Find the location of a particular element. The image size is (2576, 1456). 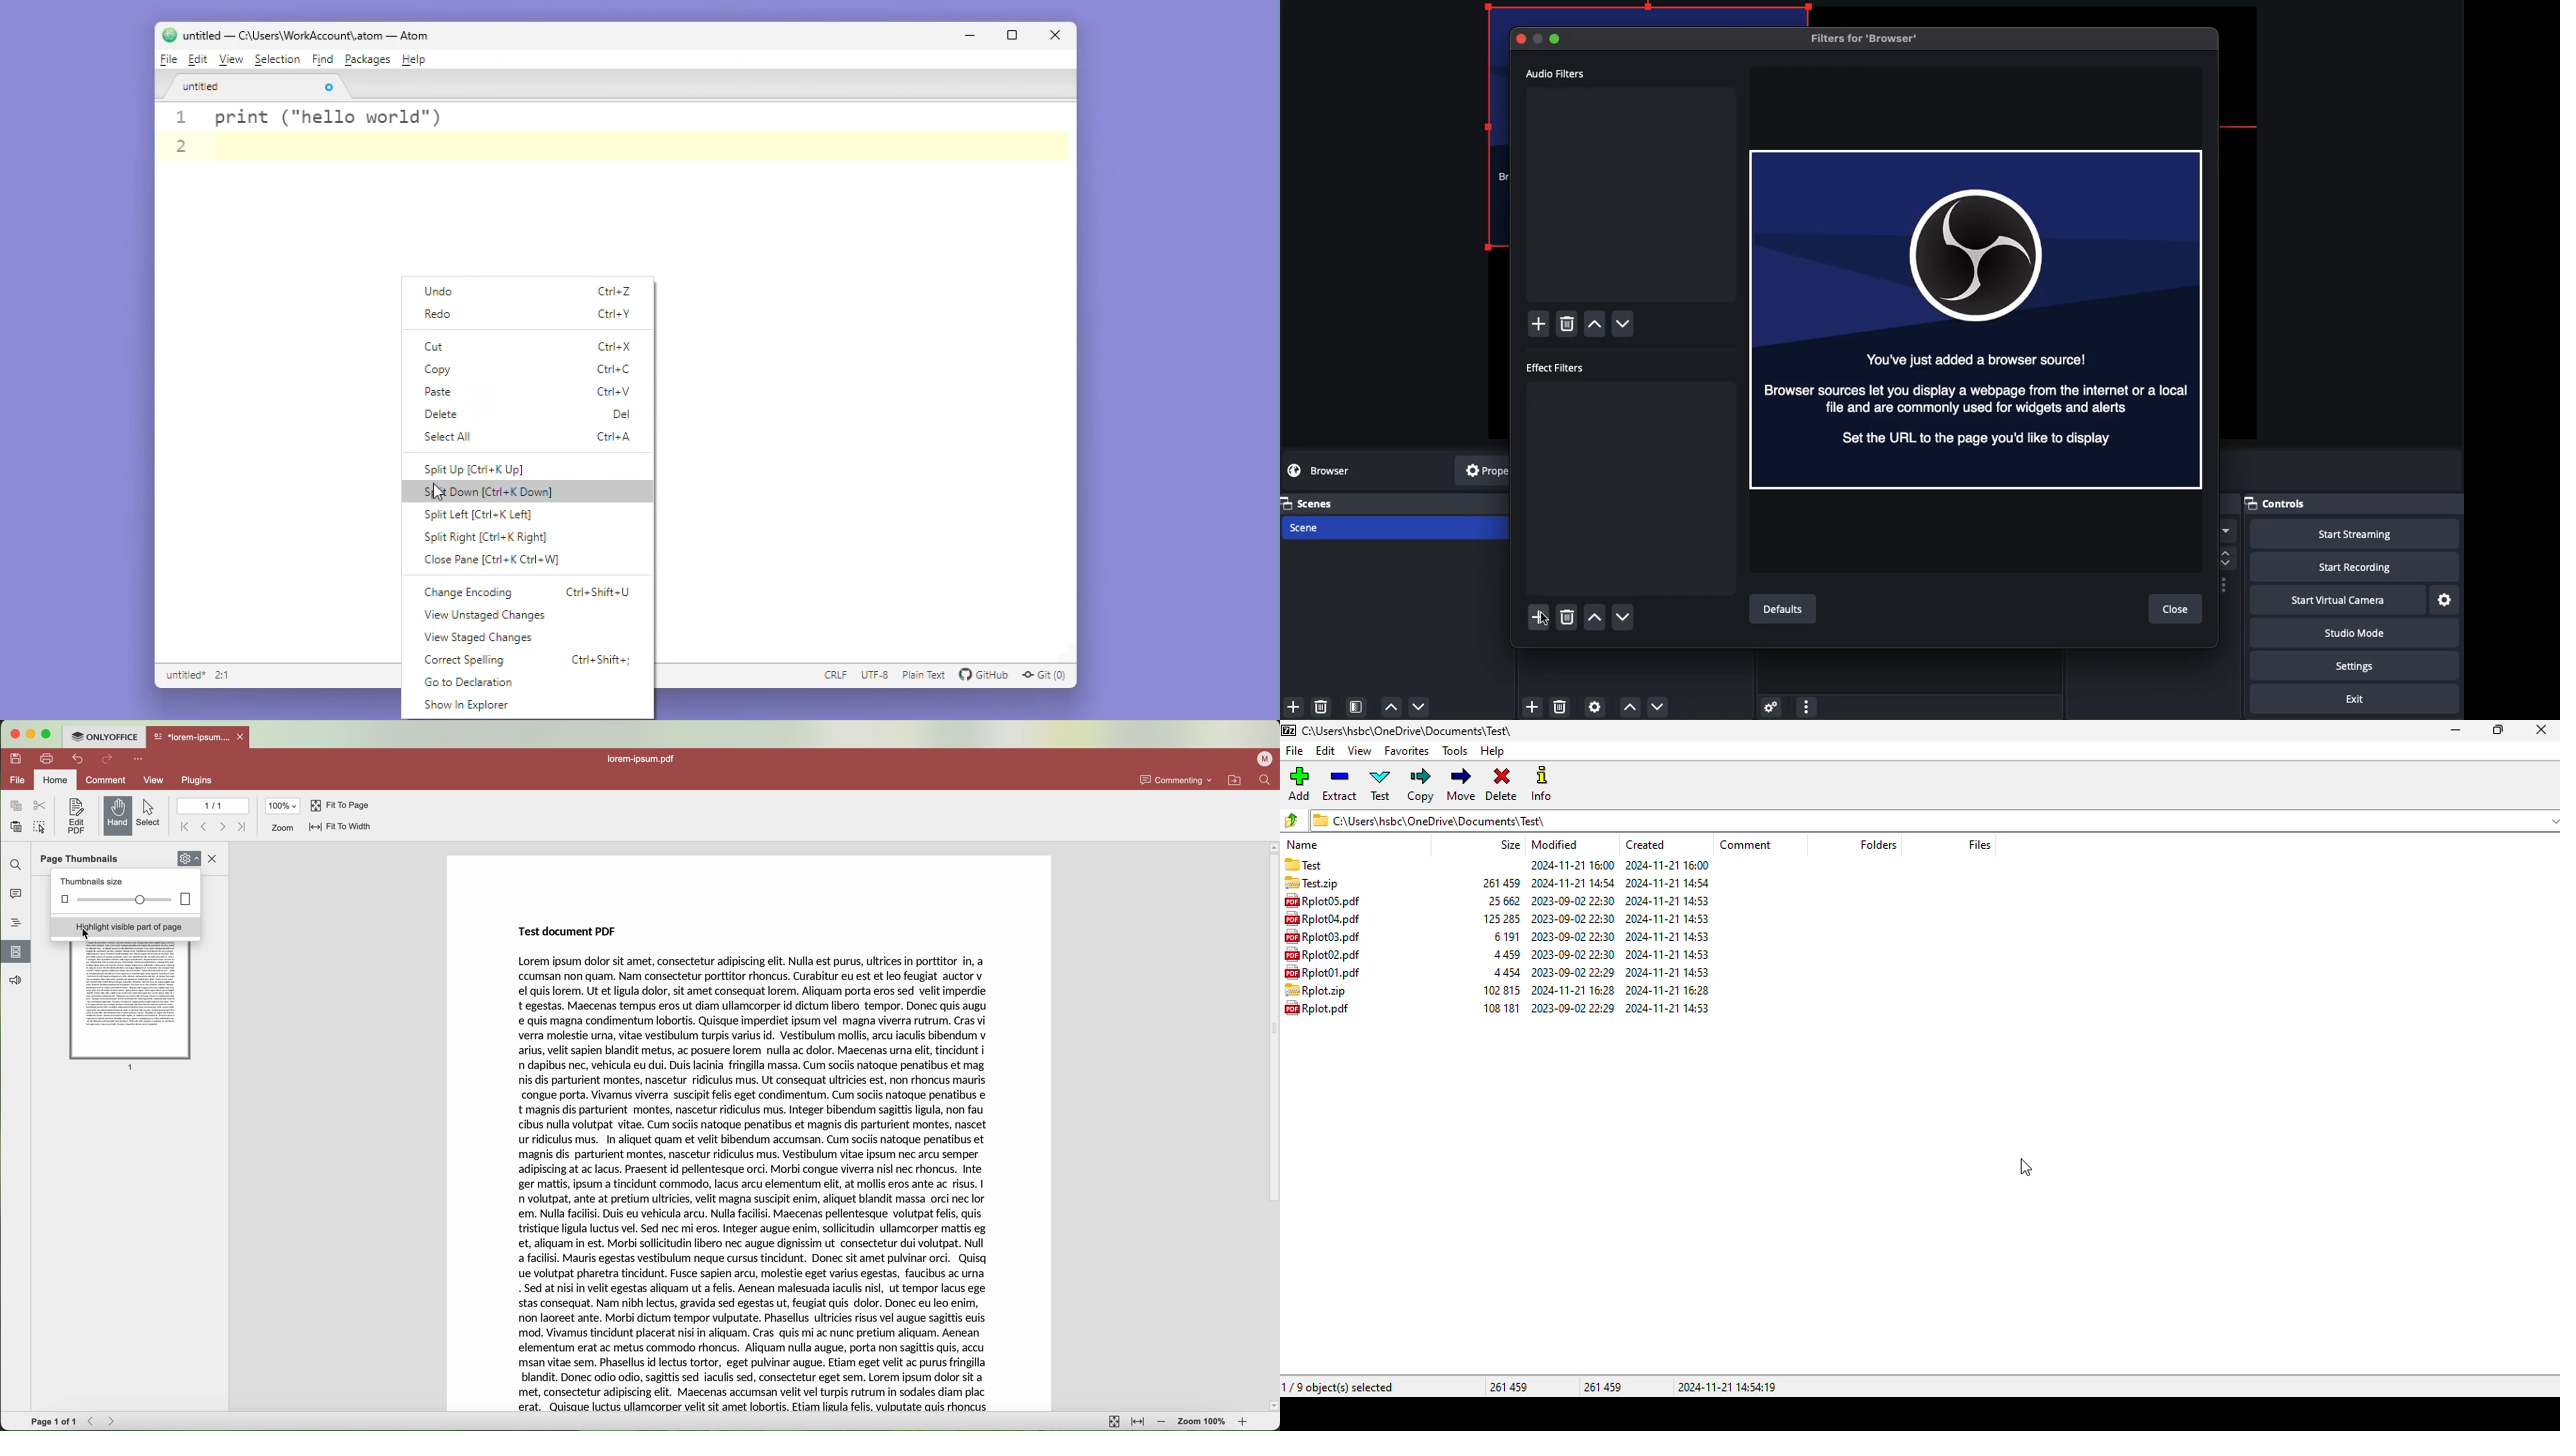

Defaults is located at coordinates (1787, 610).